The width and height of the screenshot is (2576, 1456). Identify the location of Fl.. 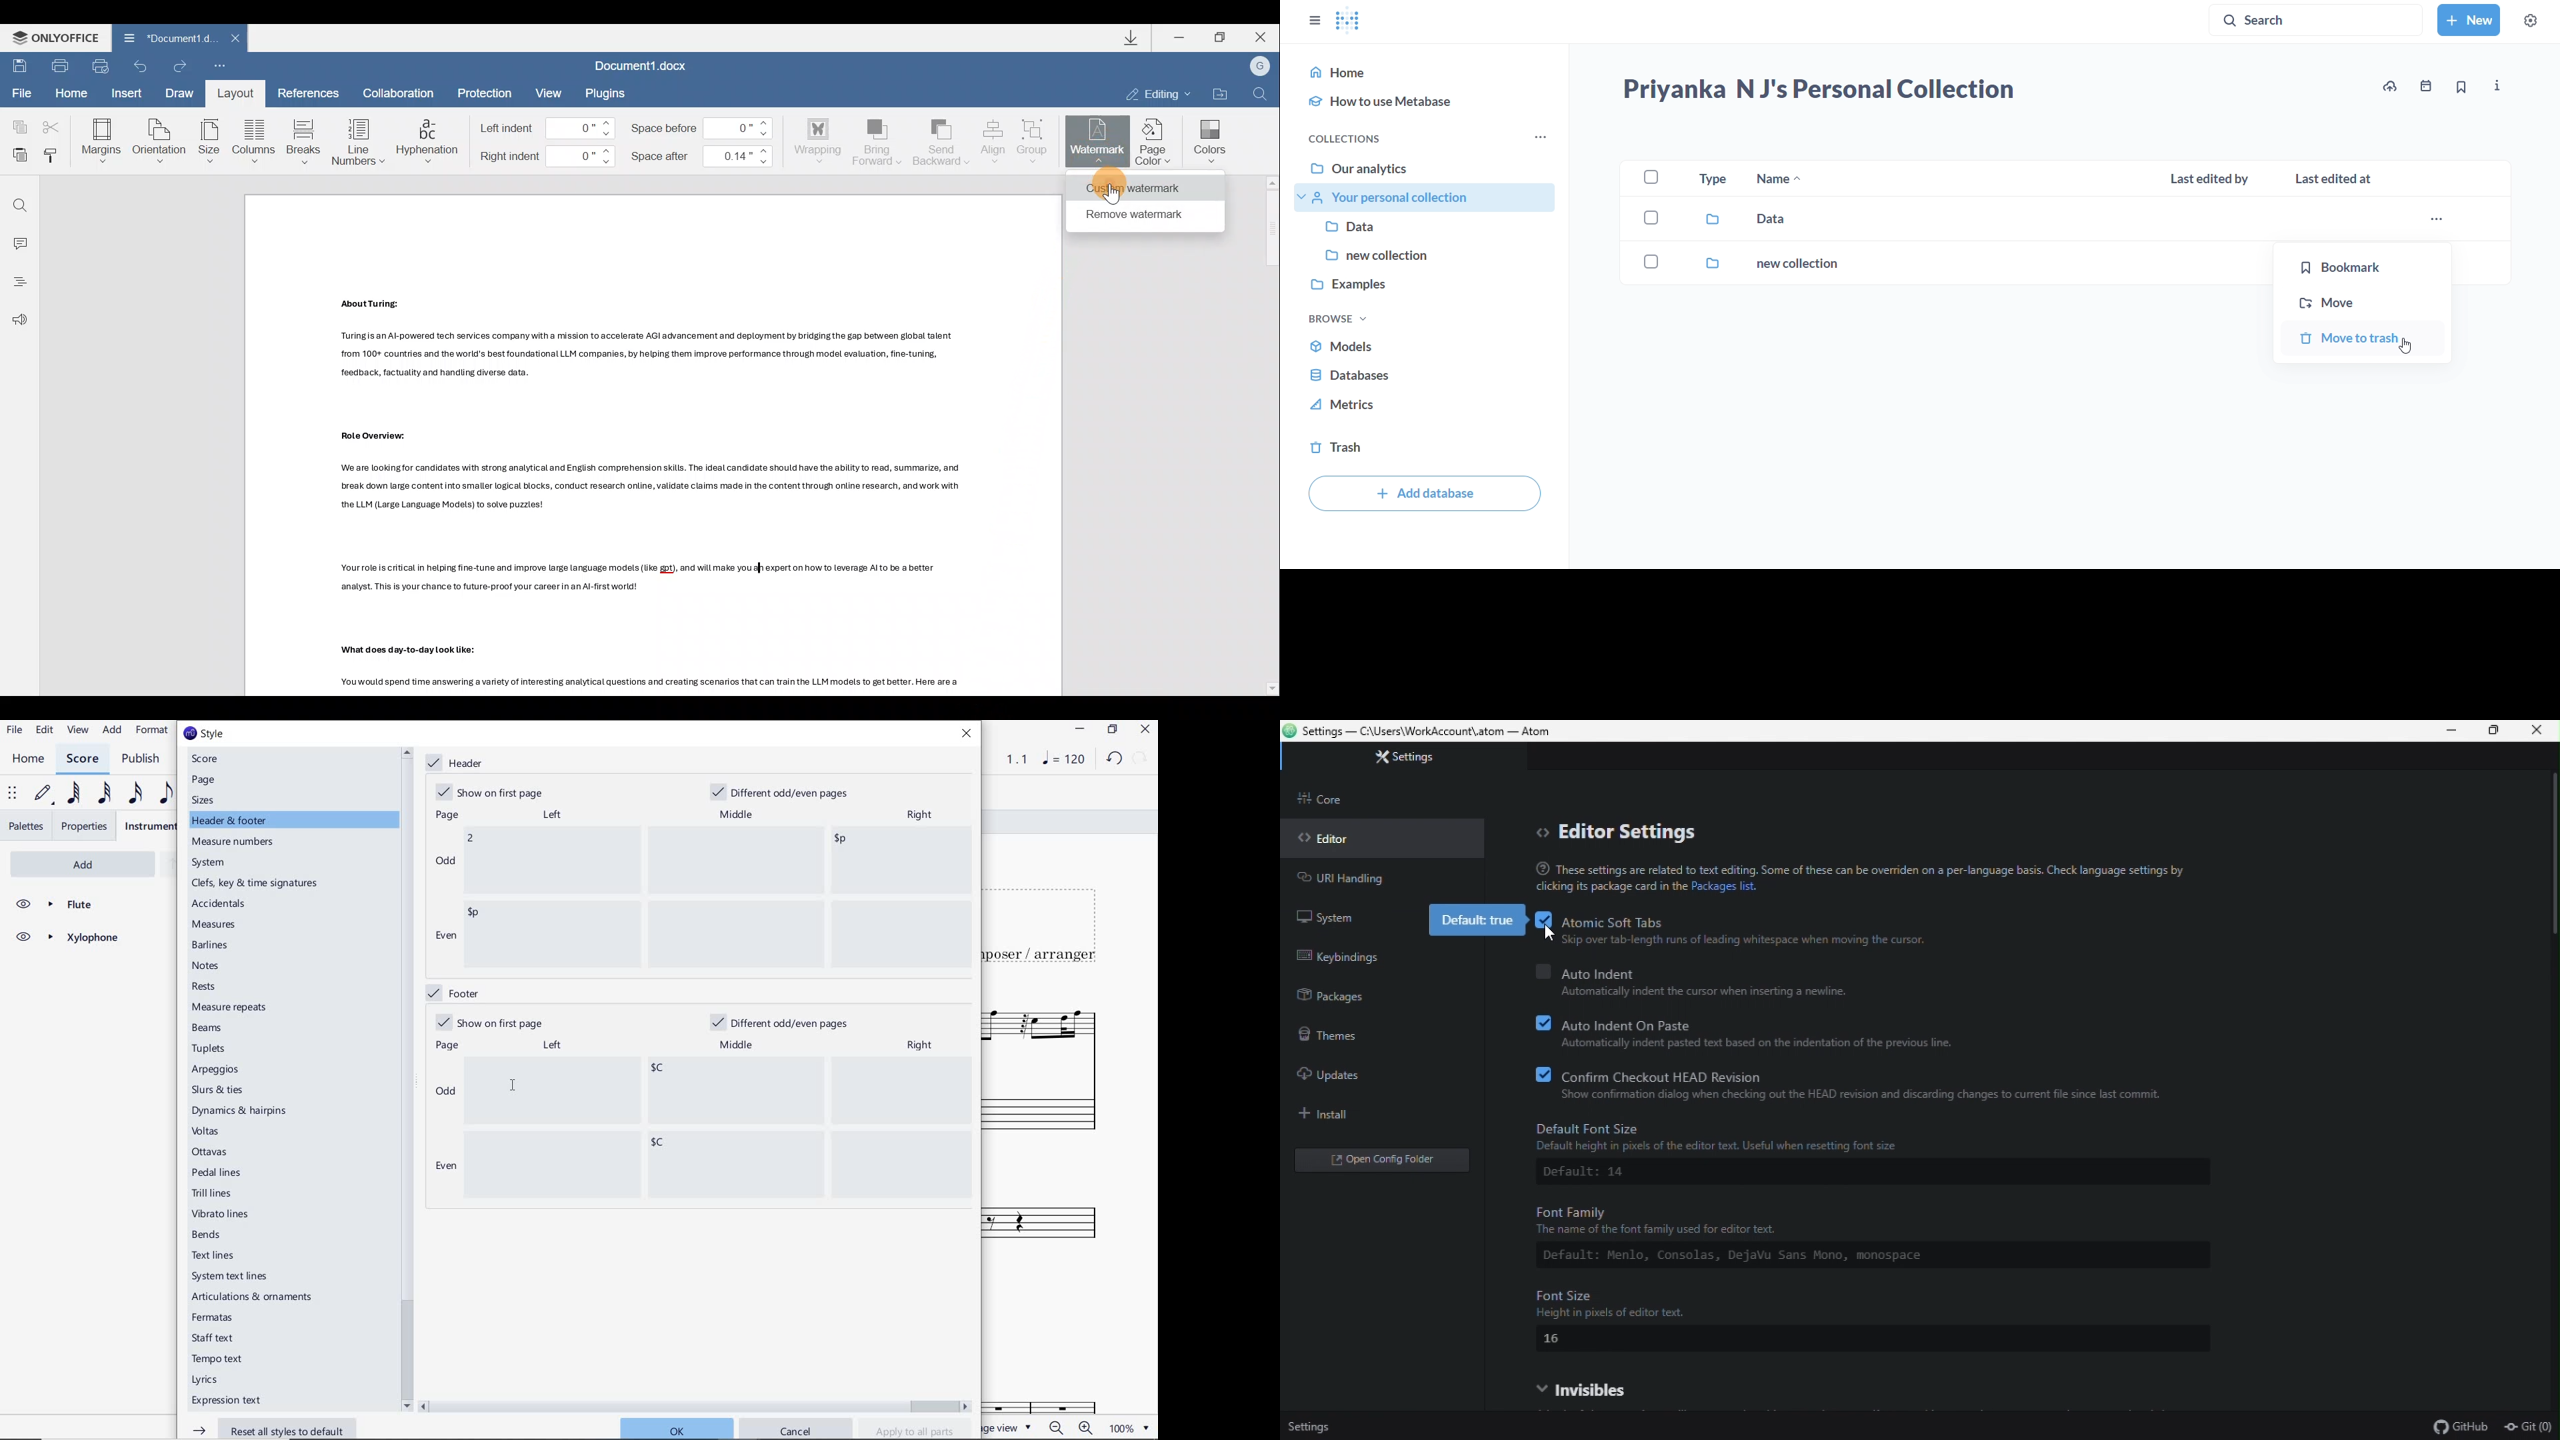
(1062, 1389).